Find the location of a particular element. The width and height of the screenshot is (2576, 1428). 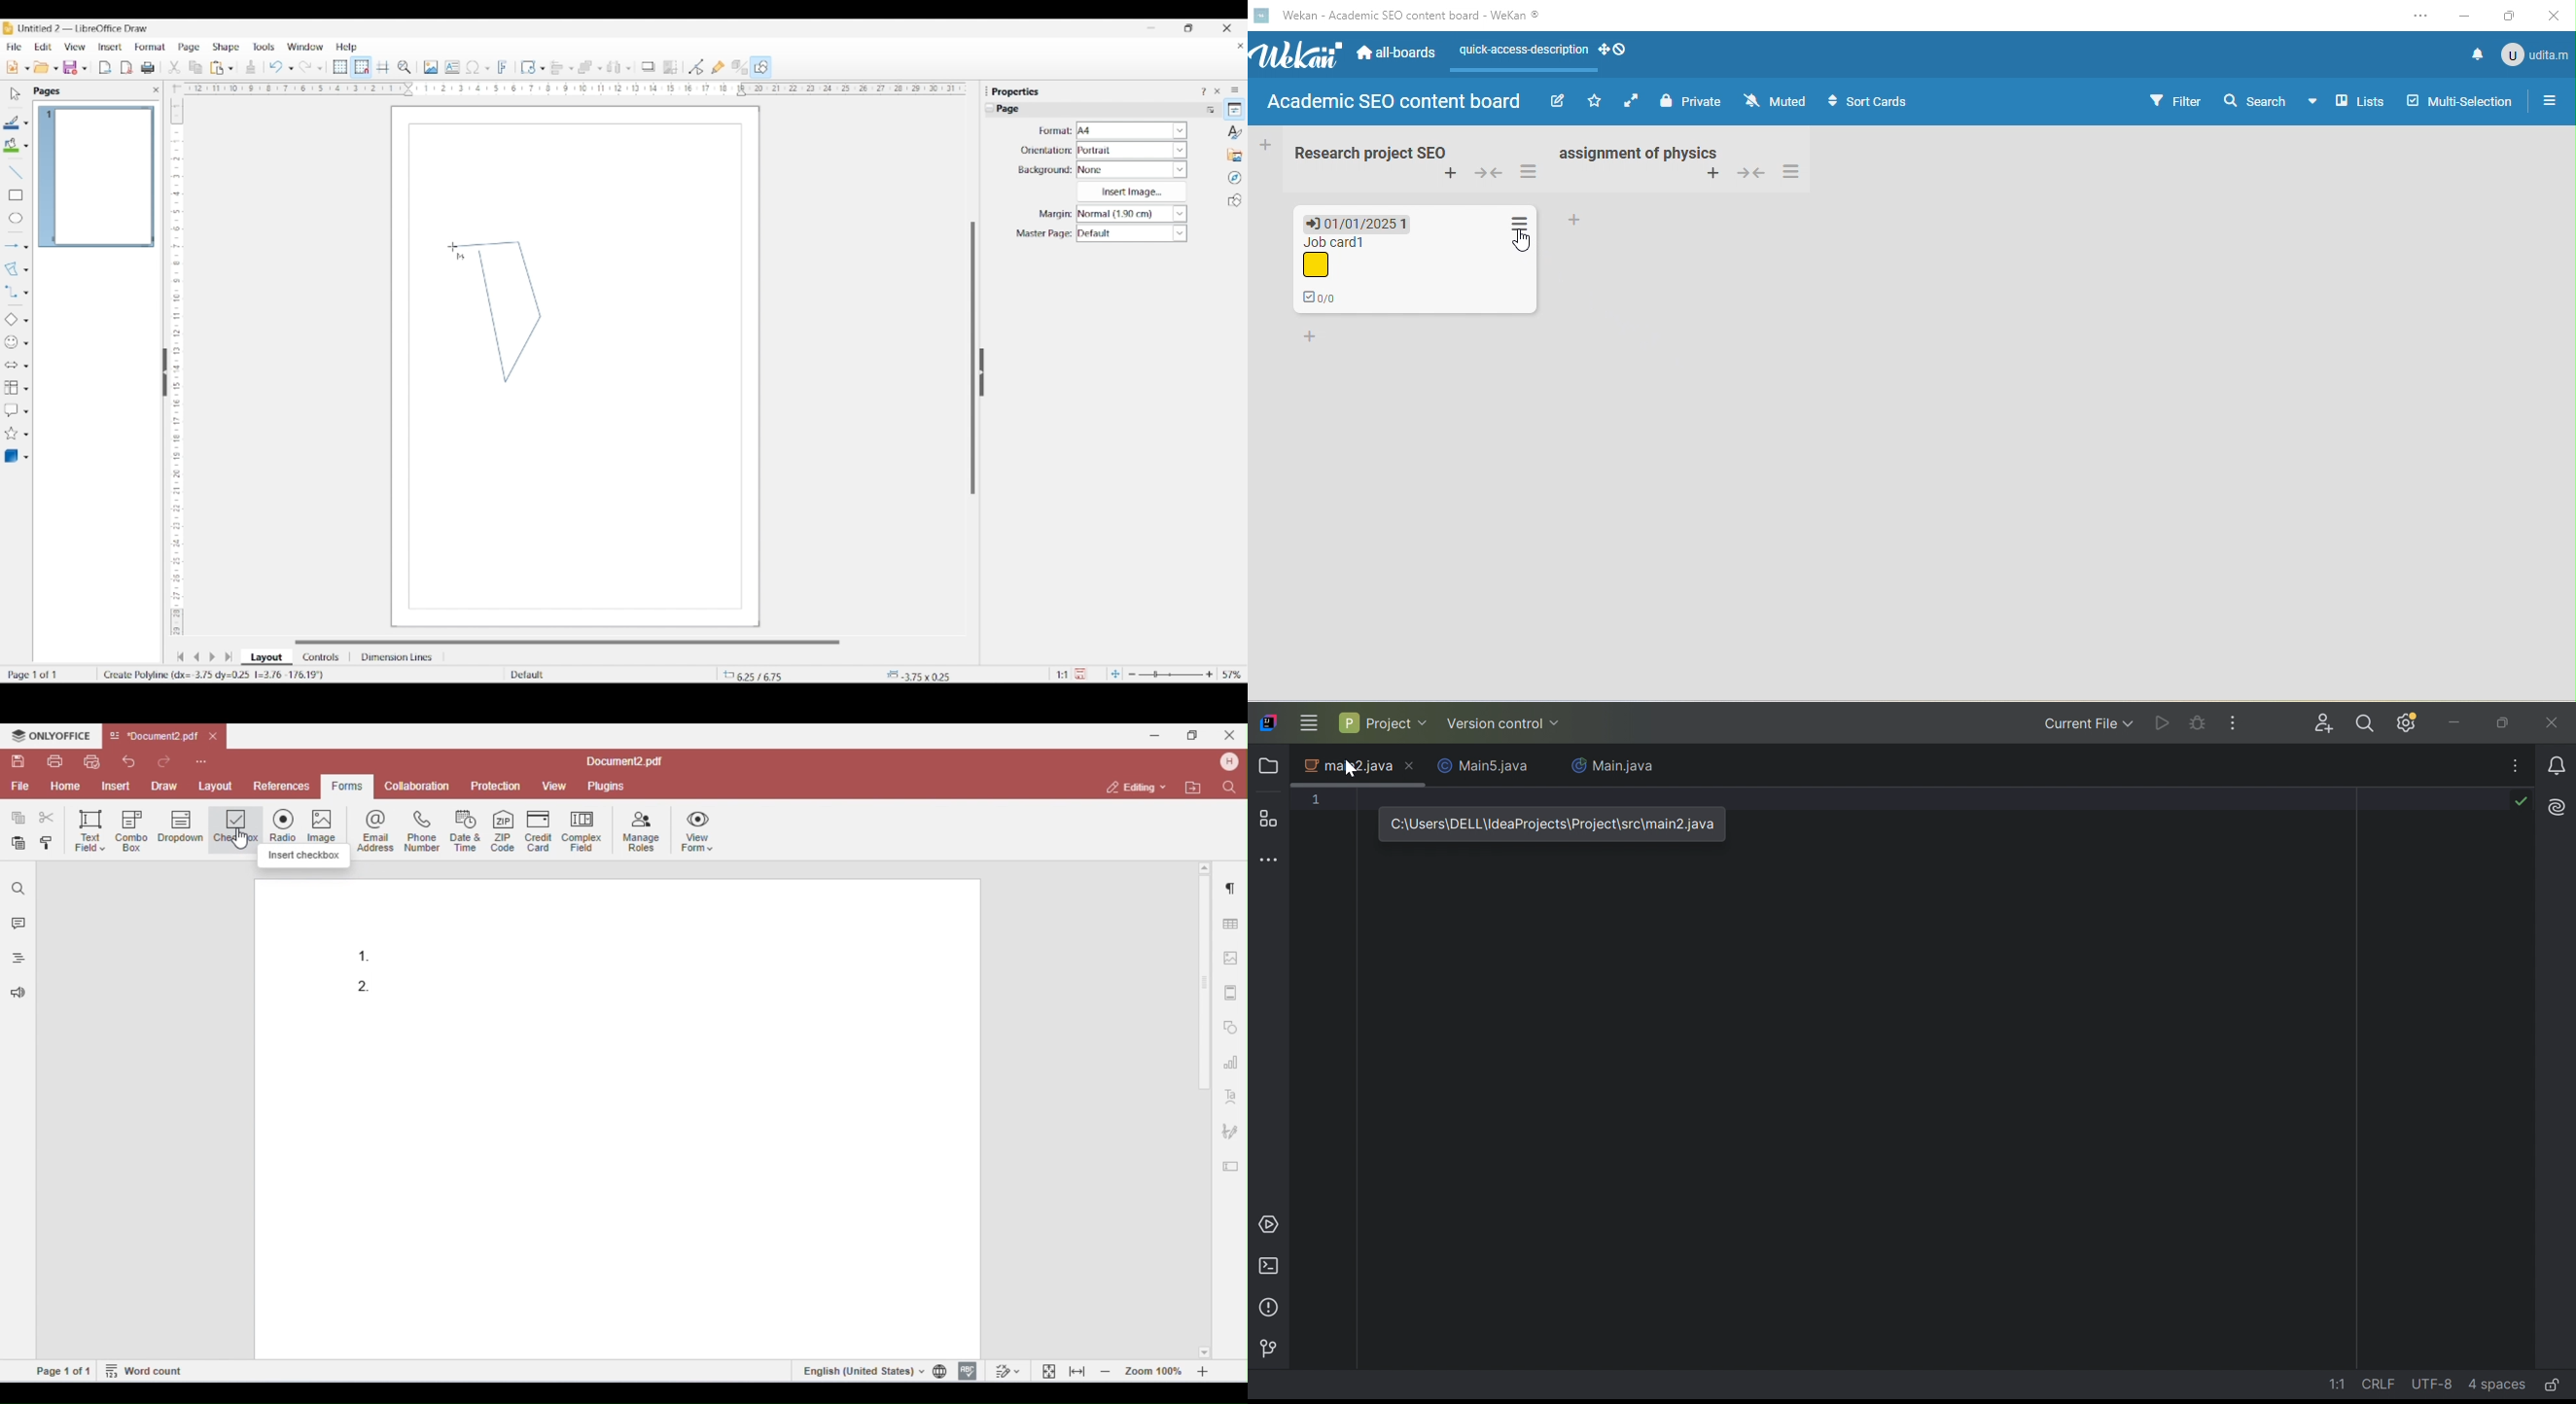

Selected paste options is located at coordinates (217, 68).